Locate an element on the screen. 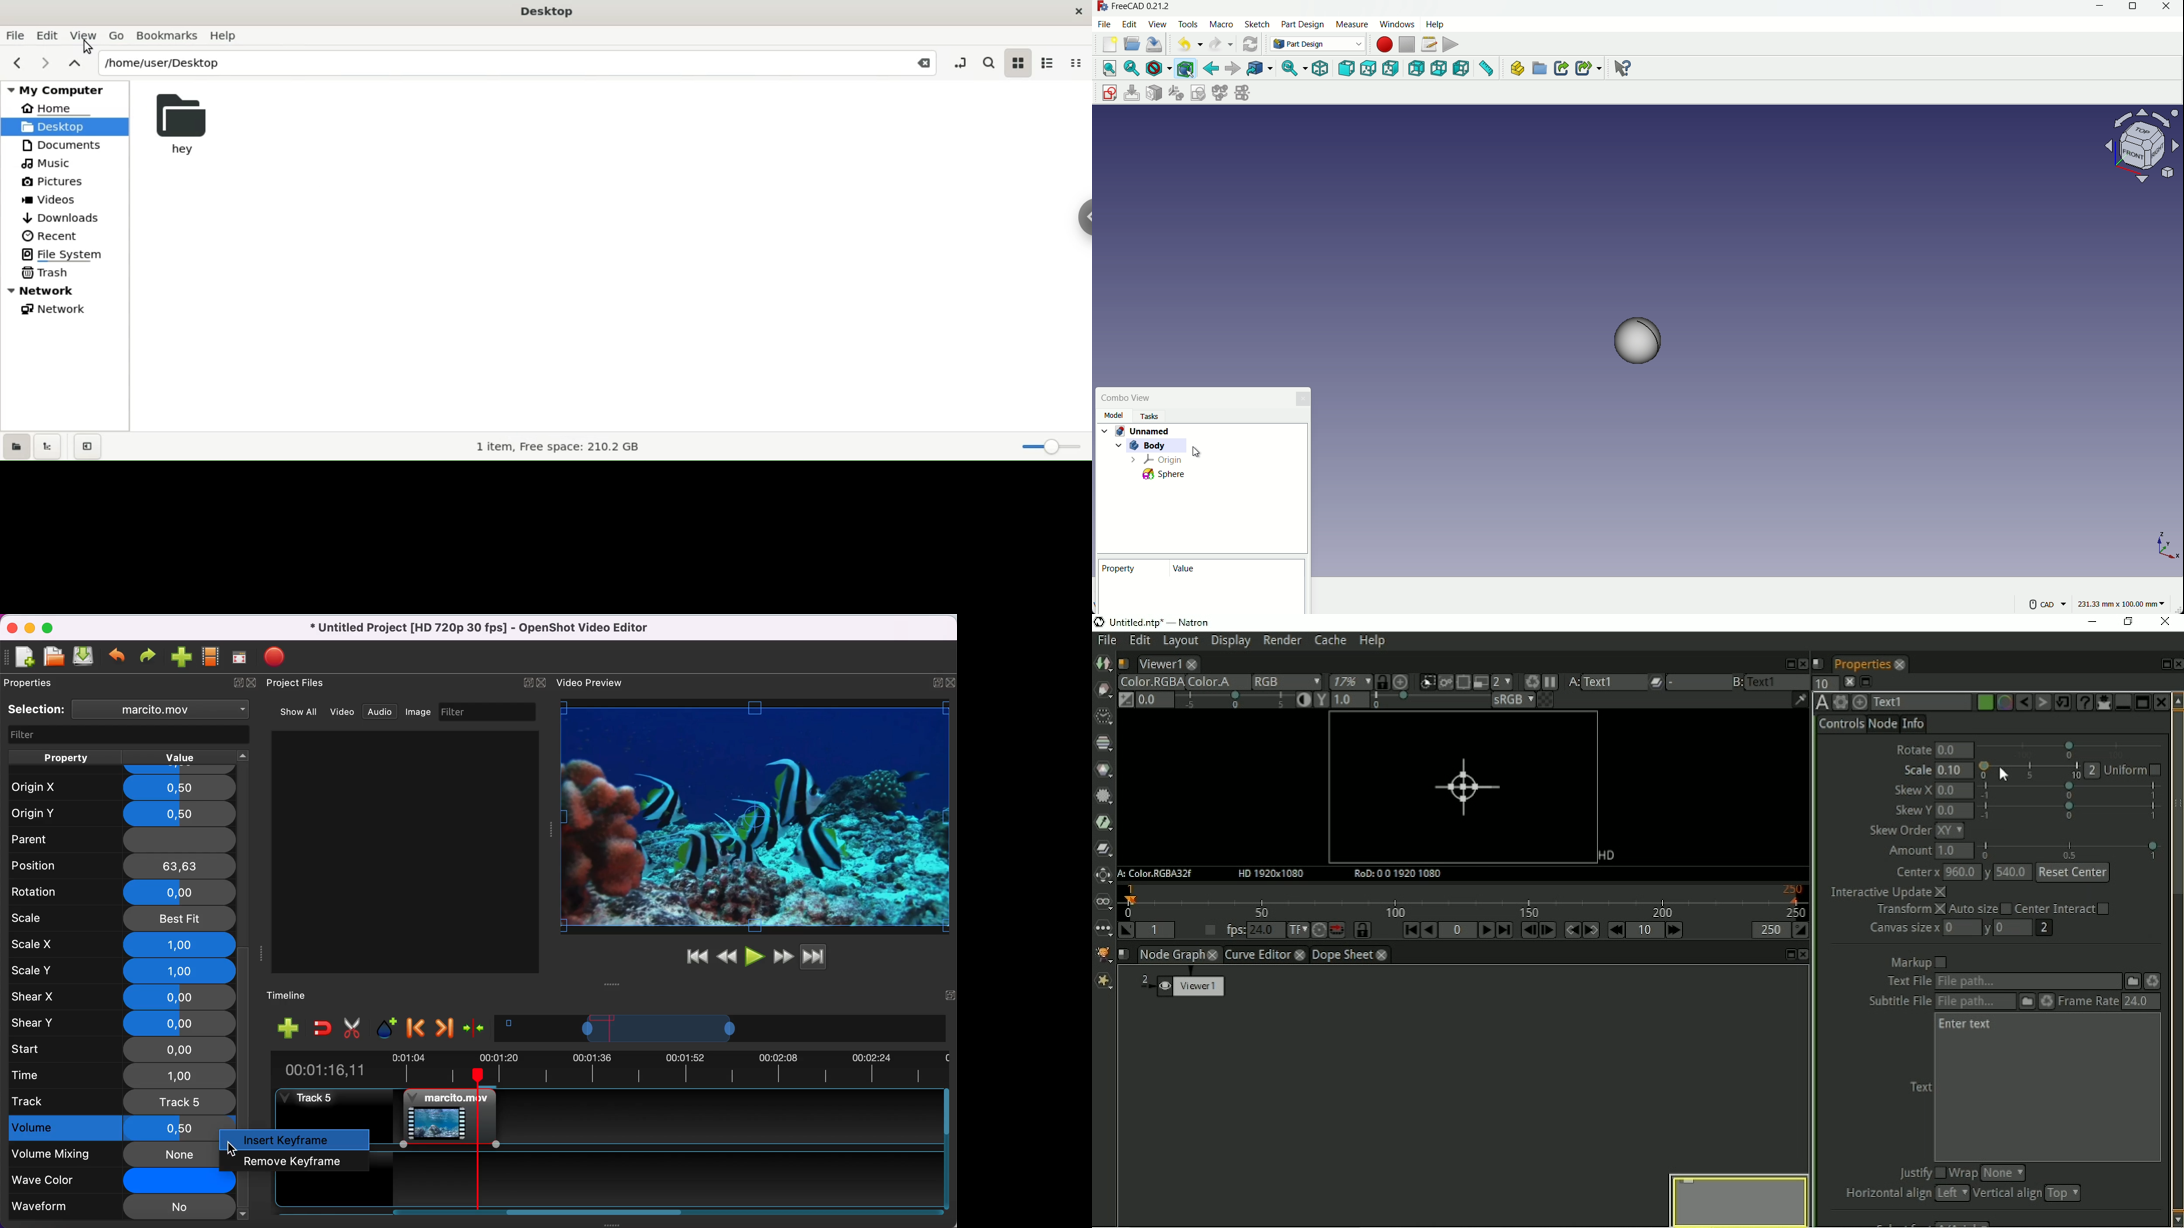 The height and width of the screenshot is (1232, 2184). file system is located at coordinates (61, 254).